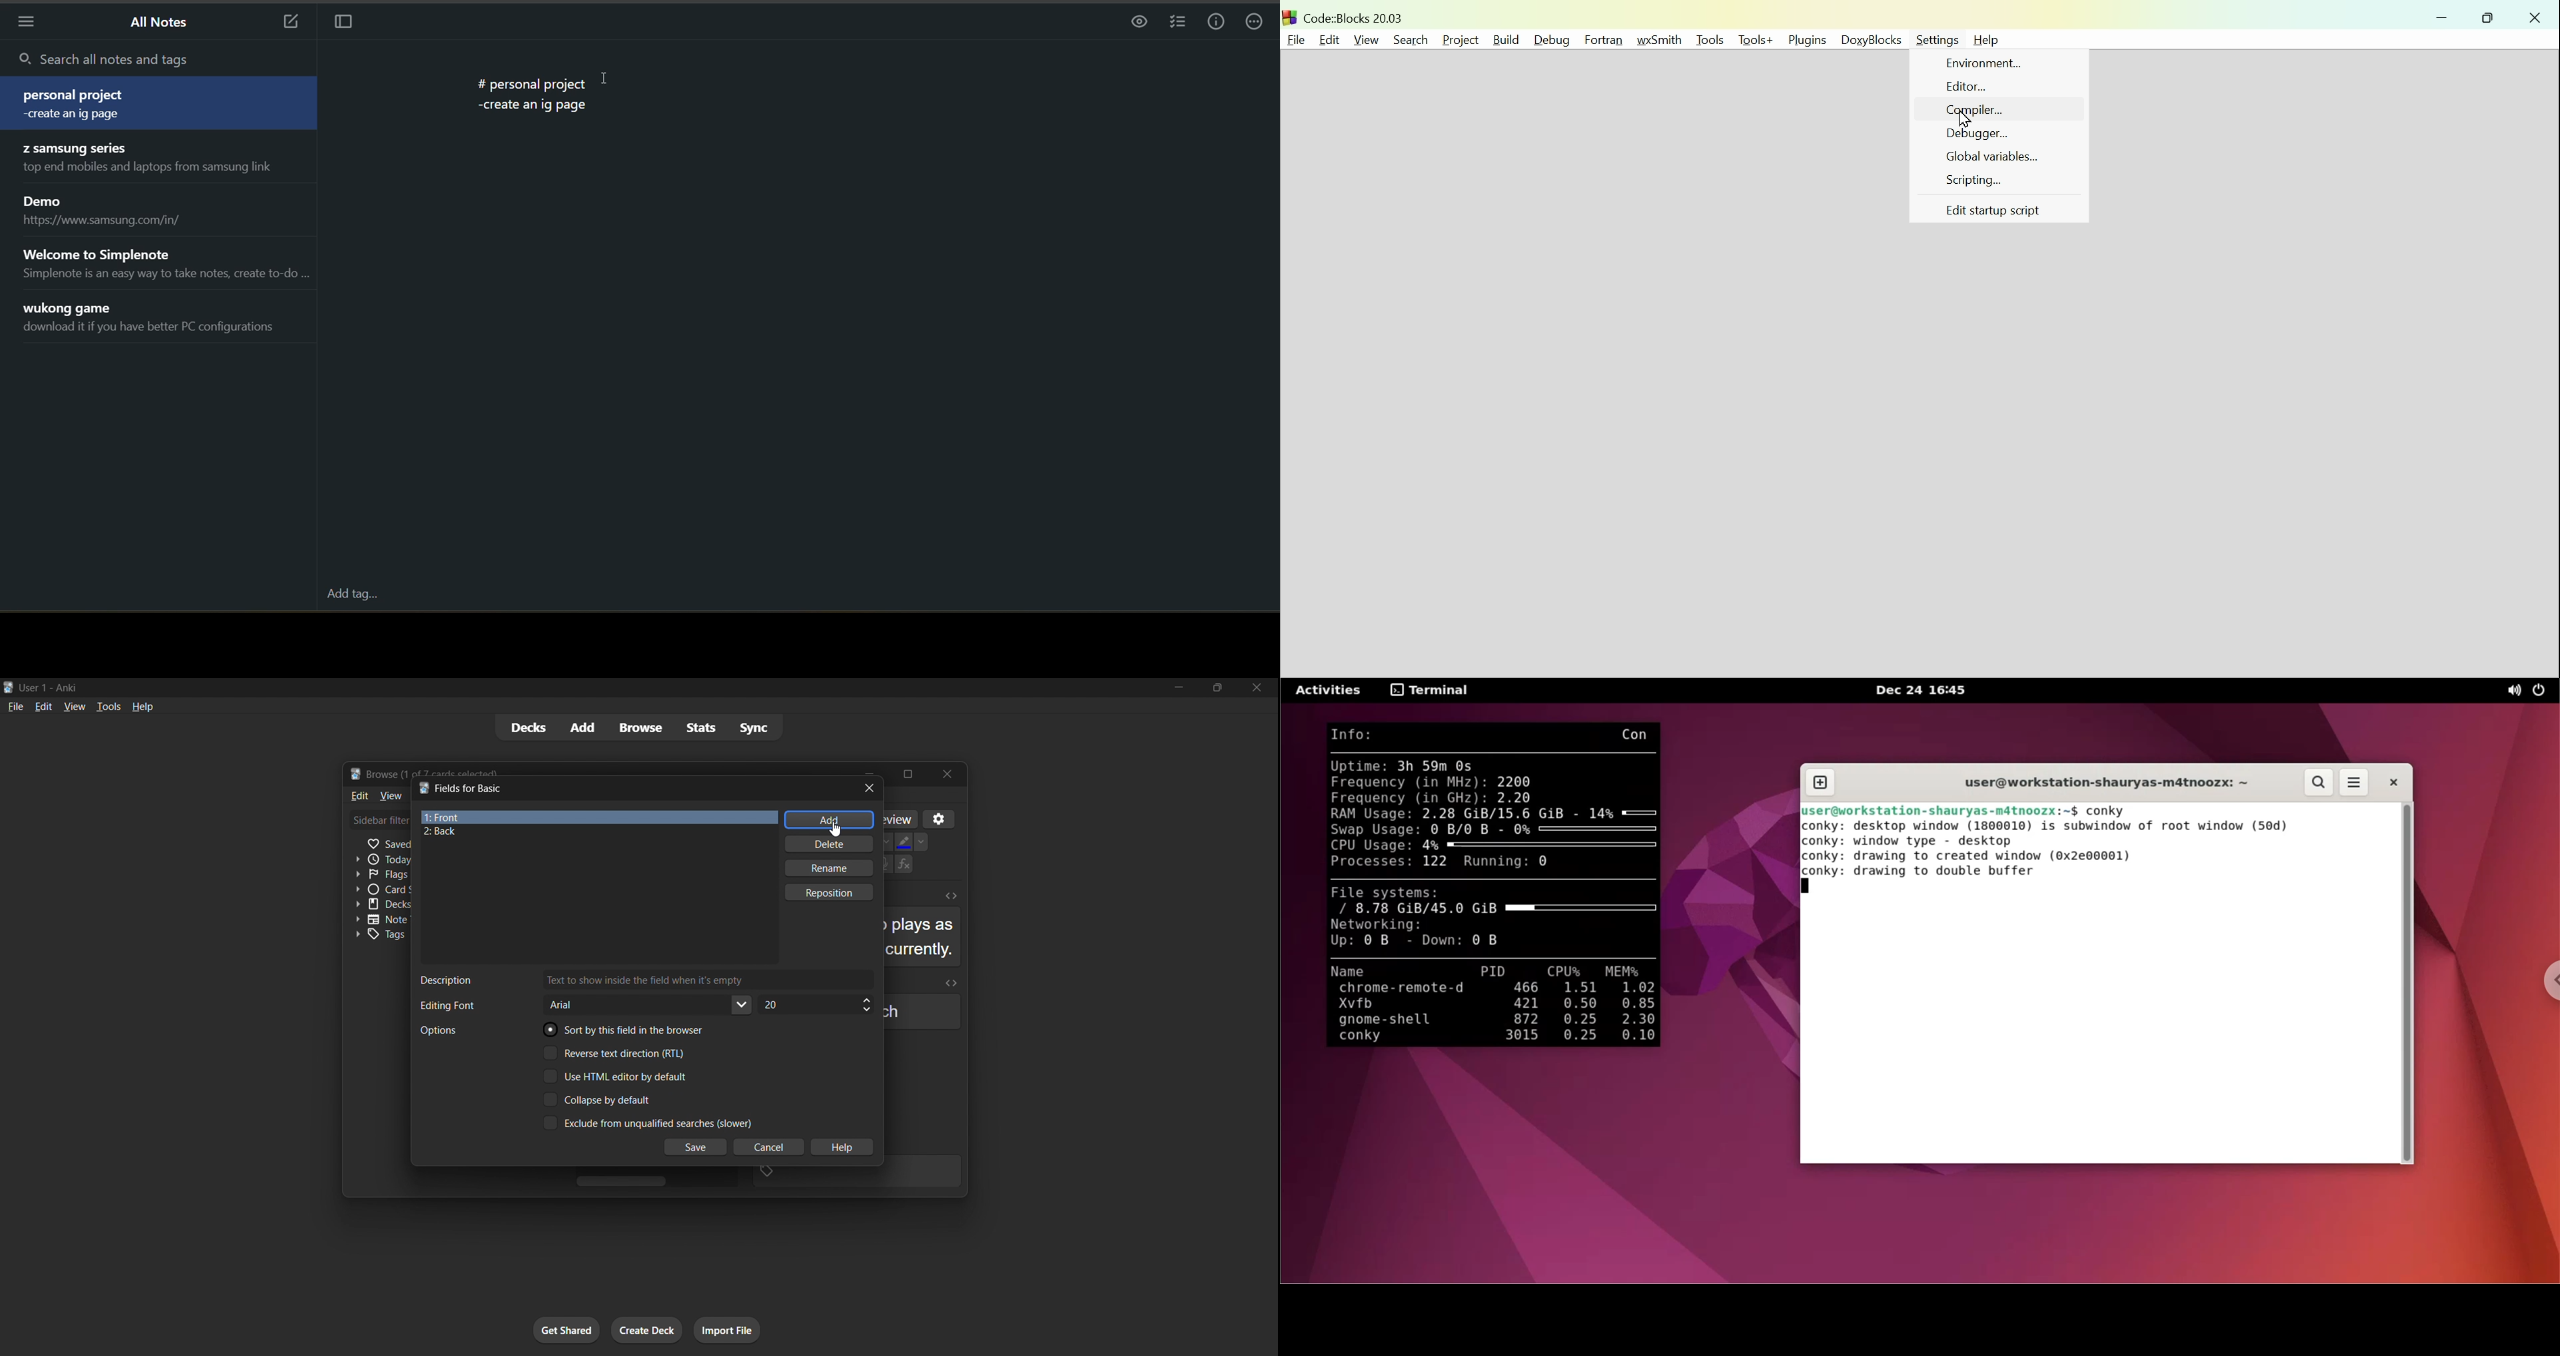 Image resolution: width=2576 pixels, height=1372 pixels. What do you see at coordinates (2442, 17) in the screenshot?
I see `minimise` at bounding box center [2442, 17].